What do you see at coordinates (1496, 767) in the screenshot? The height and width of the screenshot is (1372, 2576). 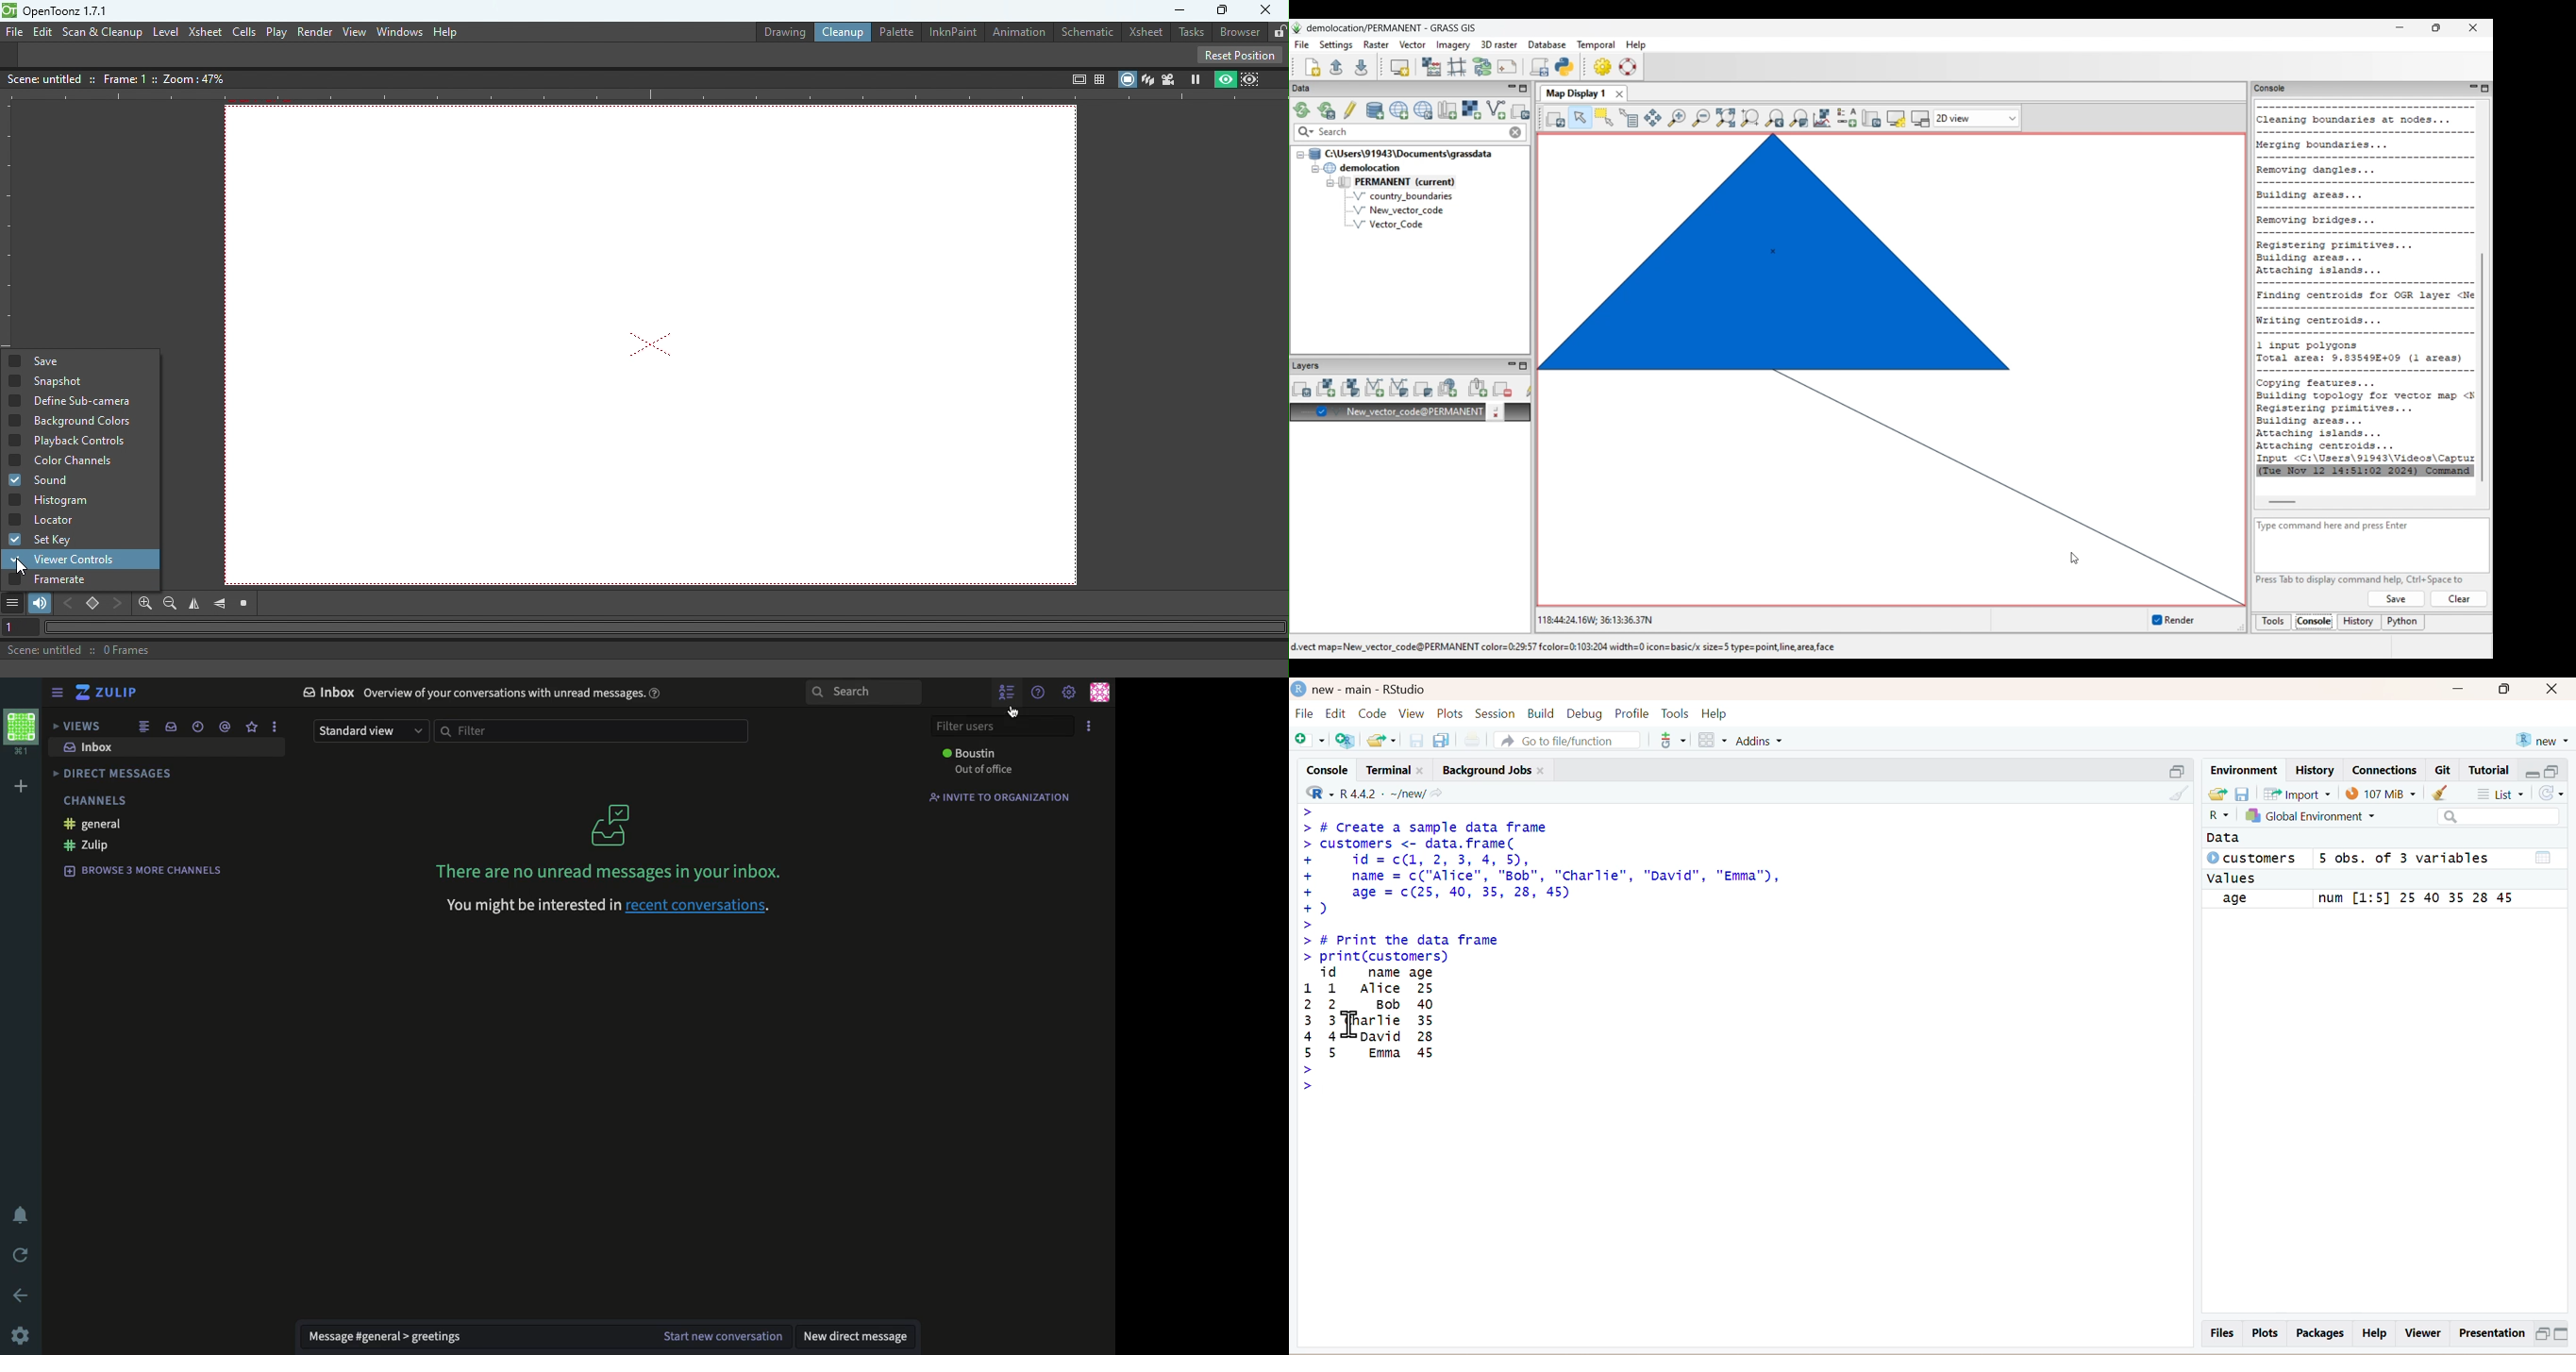 I see `Background Jobs` at bounding box center [1496, 767].